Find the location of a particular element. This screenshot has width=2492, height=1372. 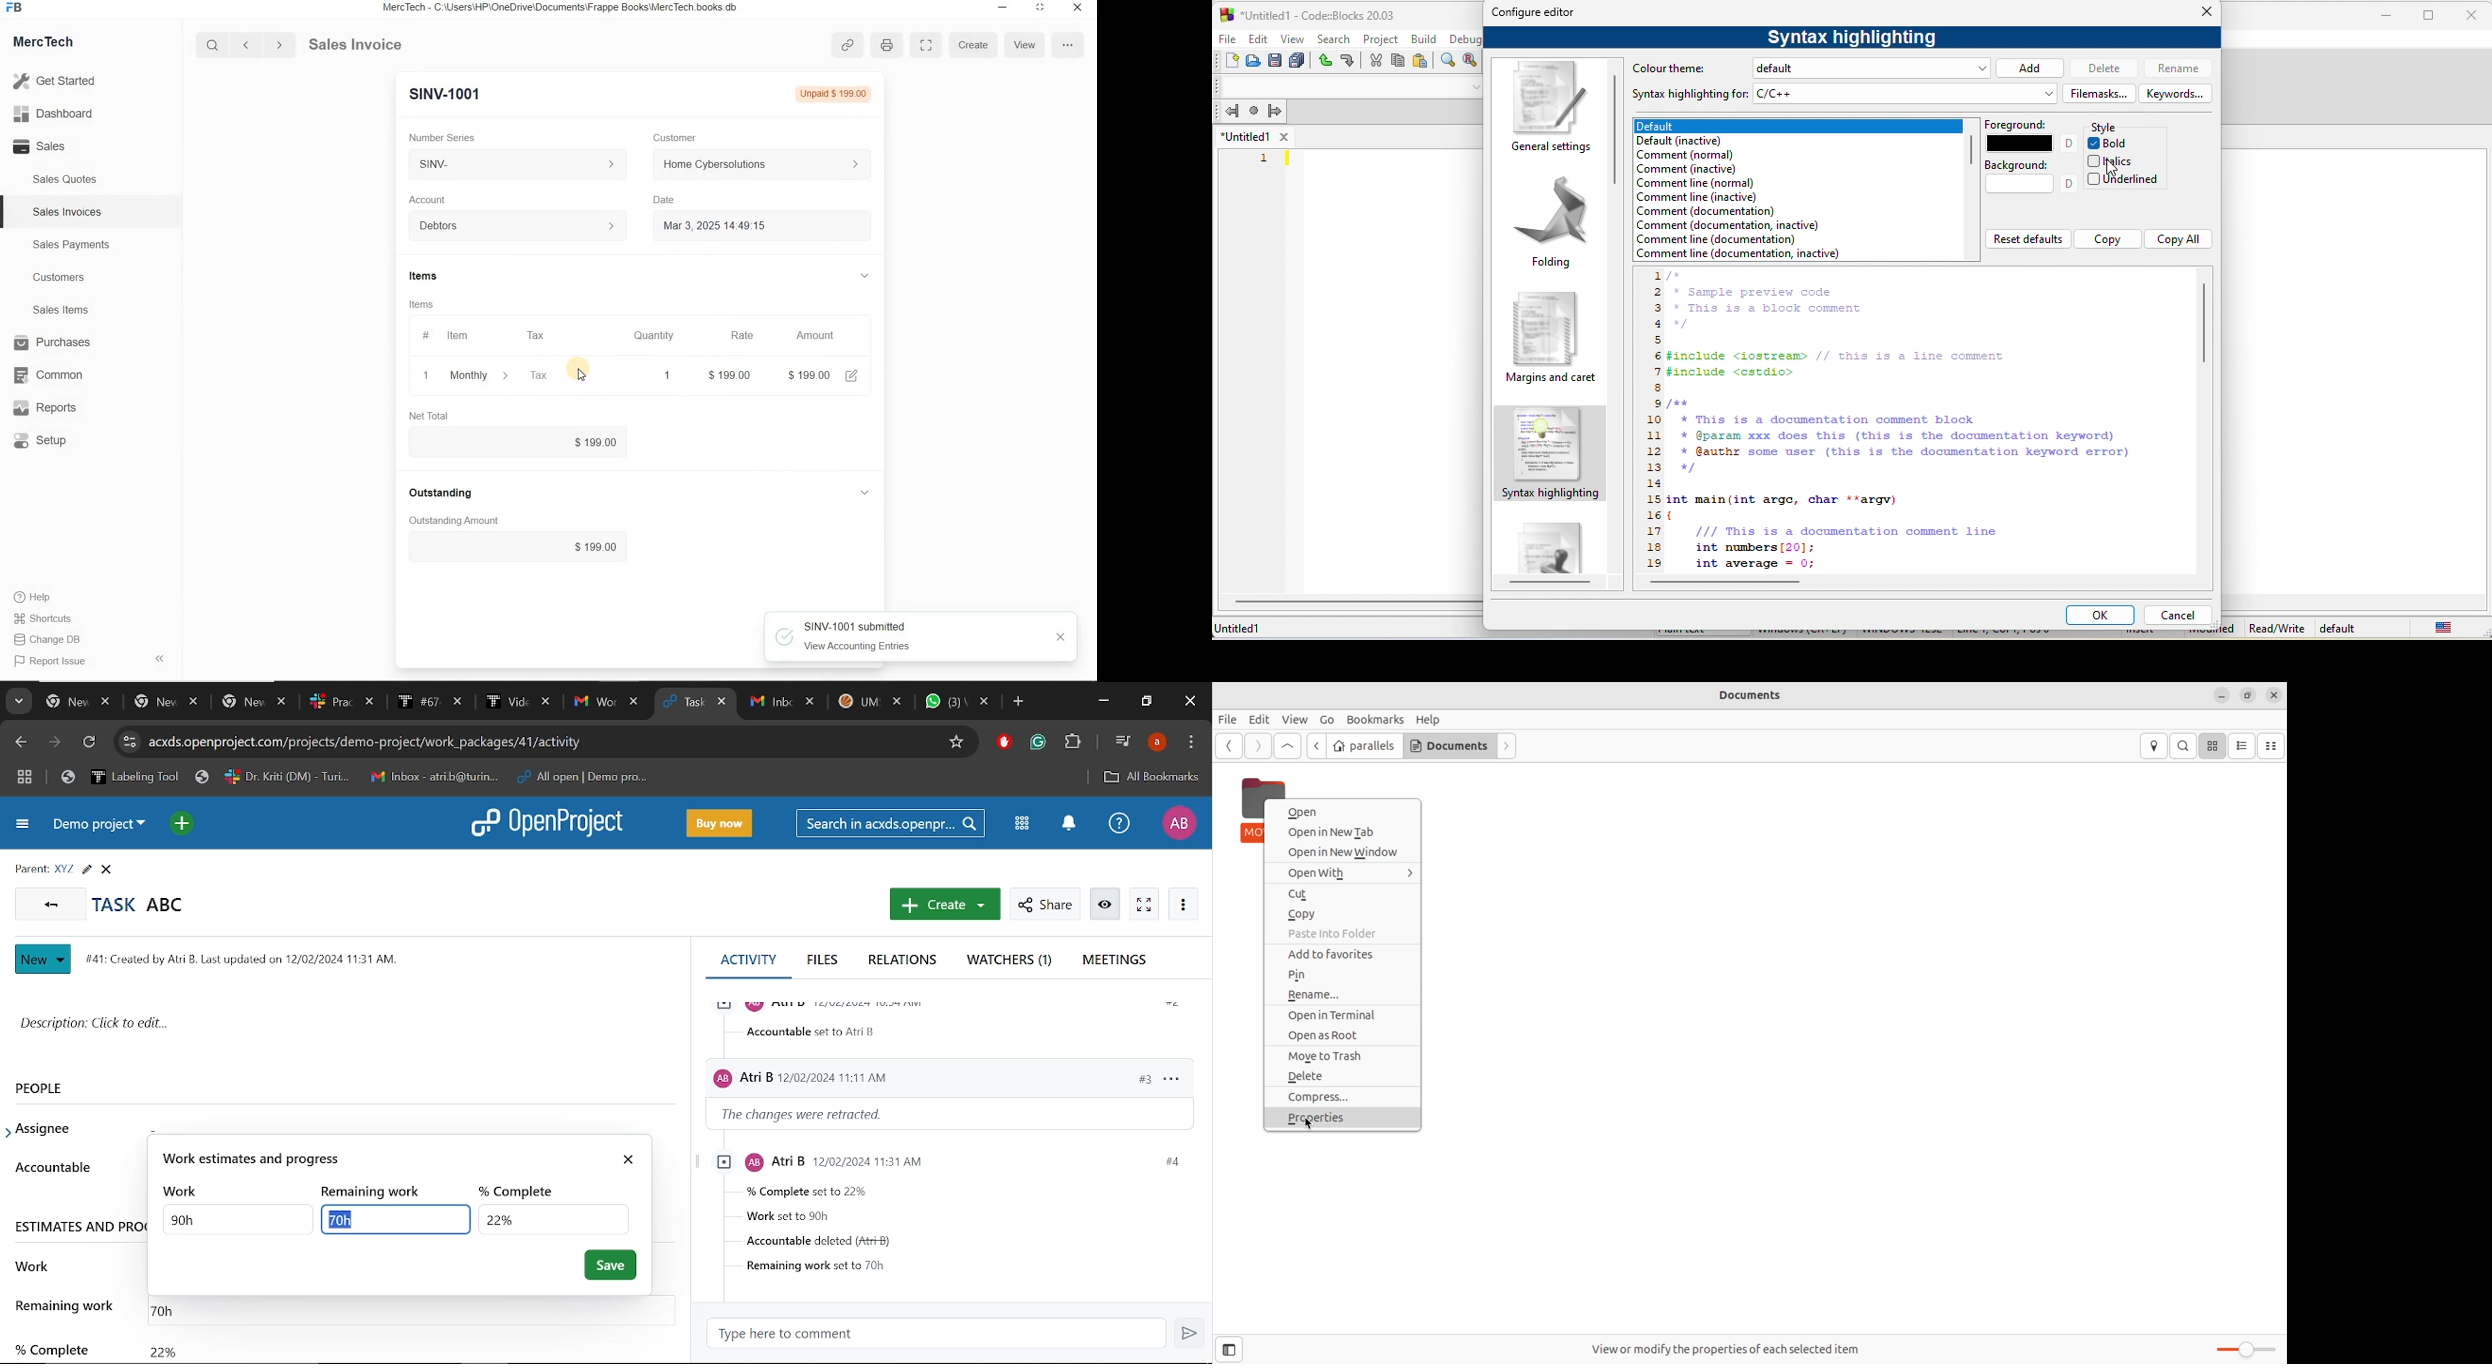

Add new tab is located at coordinates (1018, 703).